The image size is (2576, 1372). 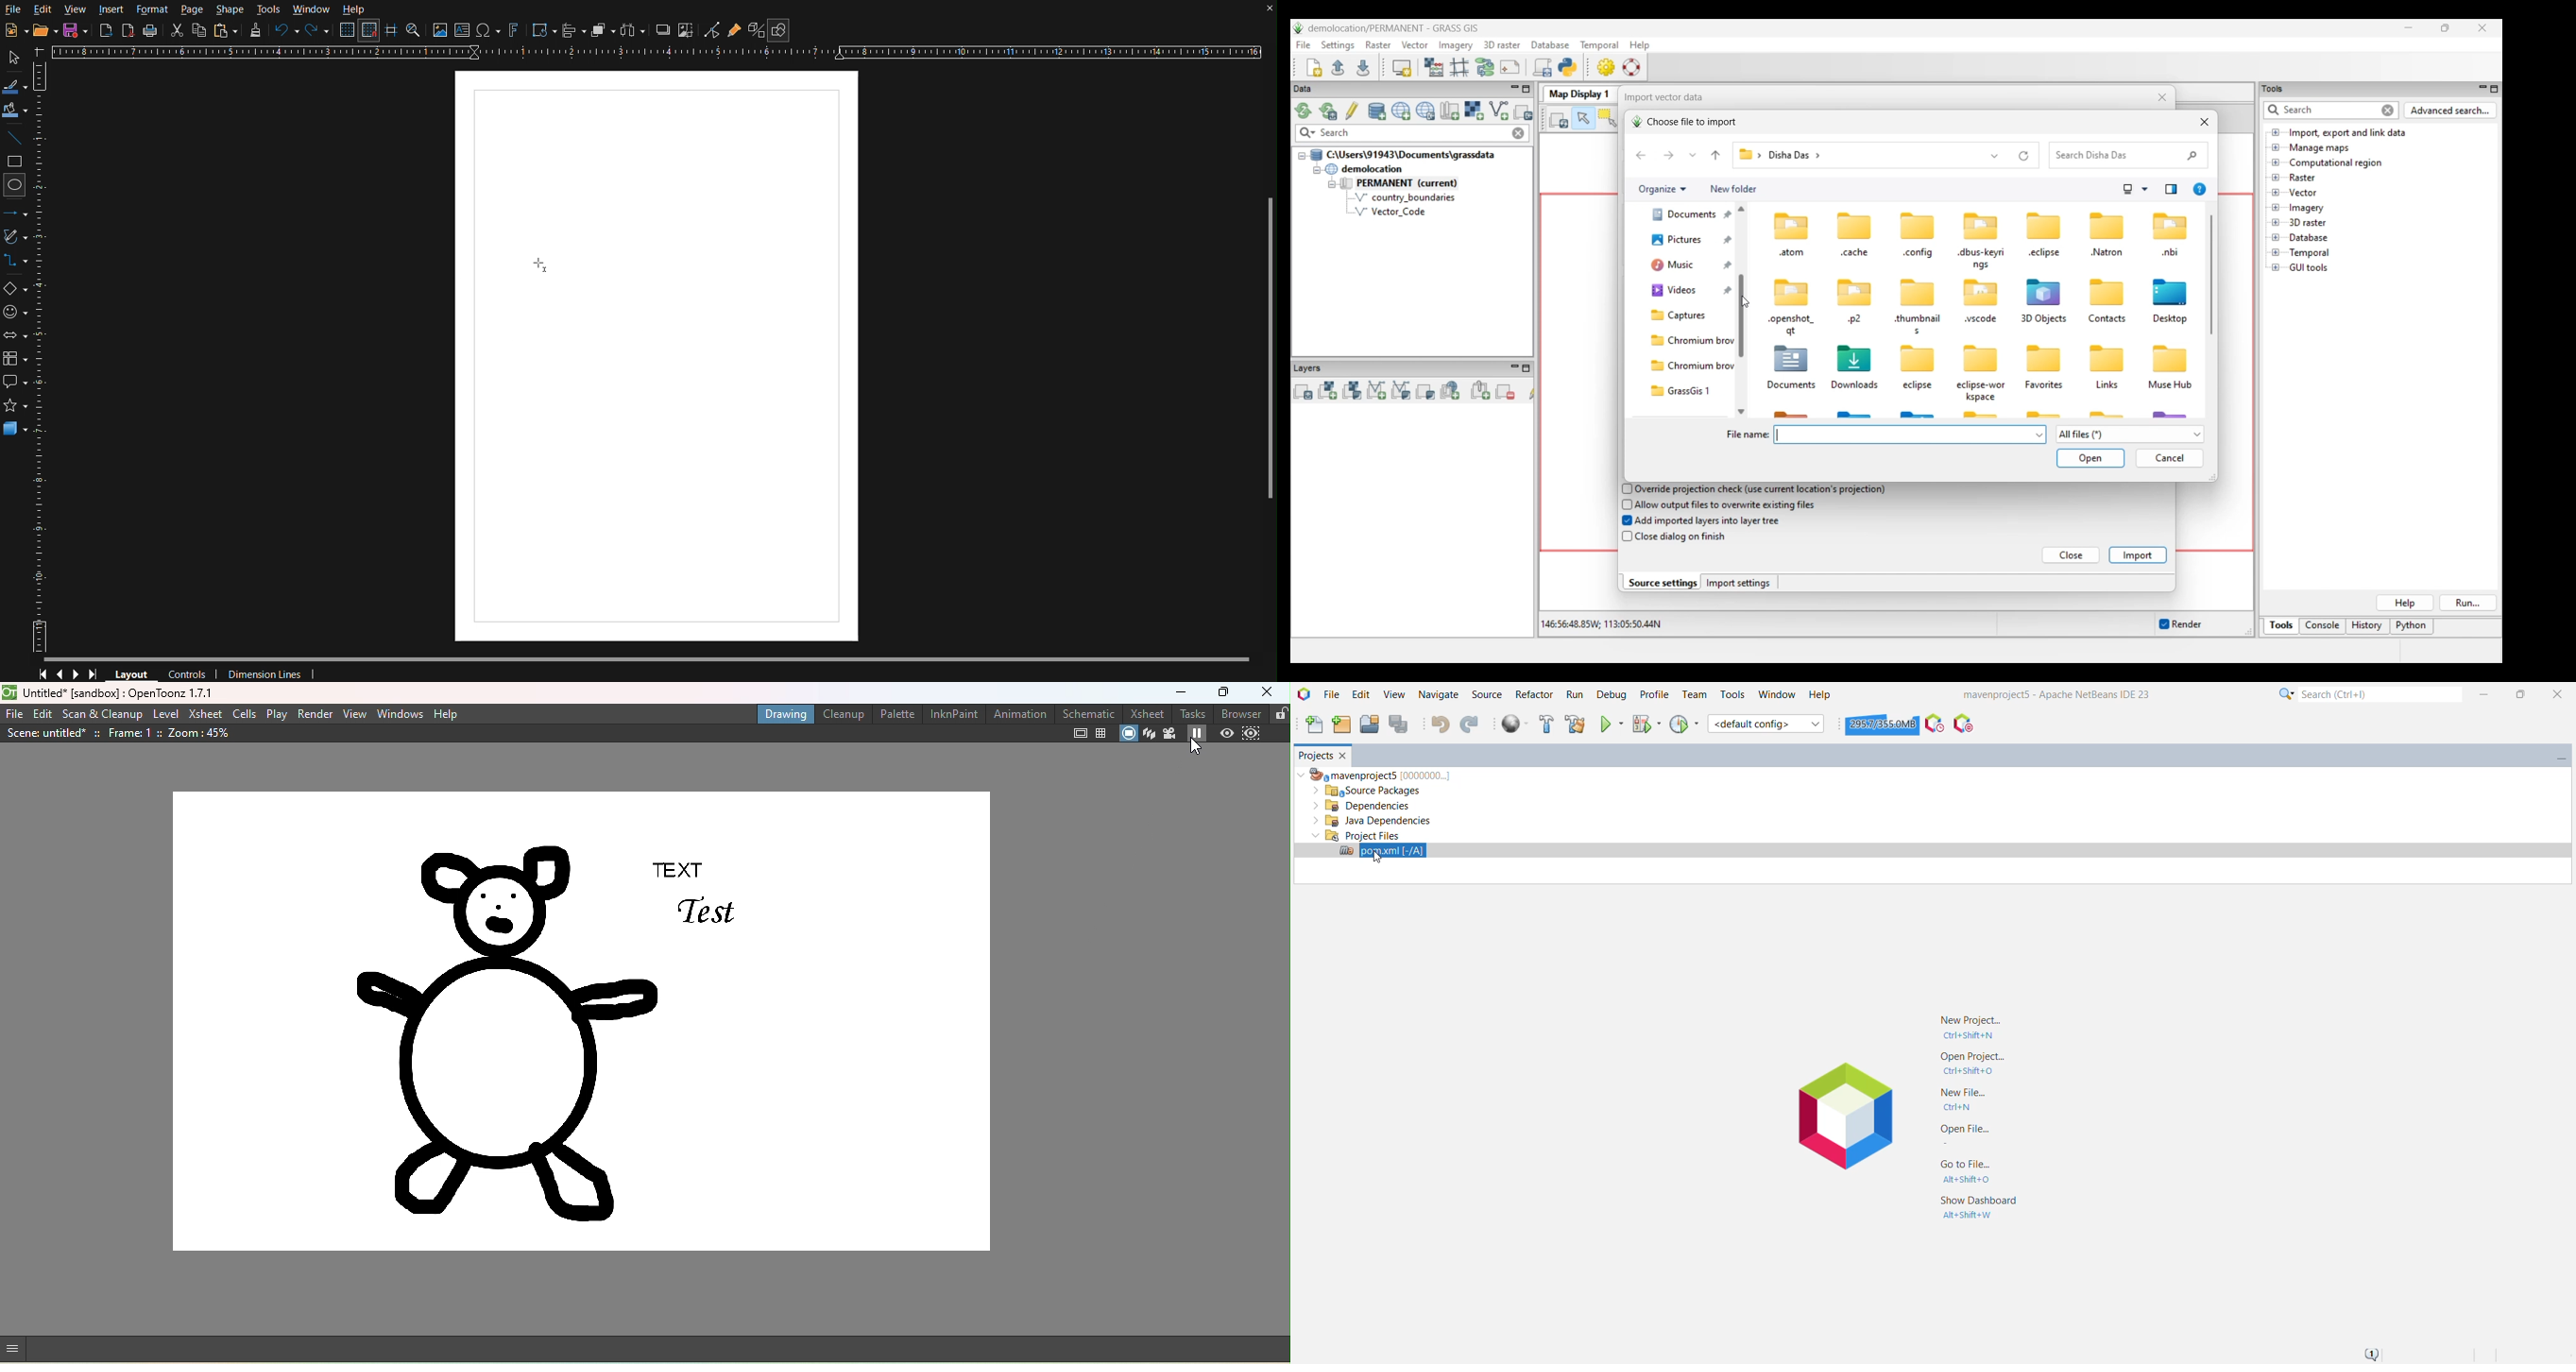 I want to click on Help, so click(x=353, y=10).